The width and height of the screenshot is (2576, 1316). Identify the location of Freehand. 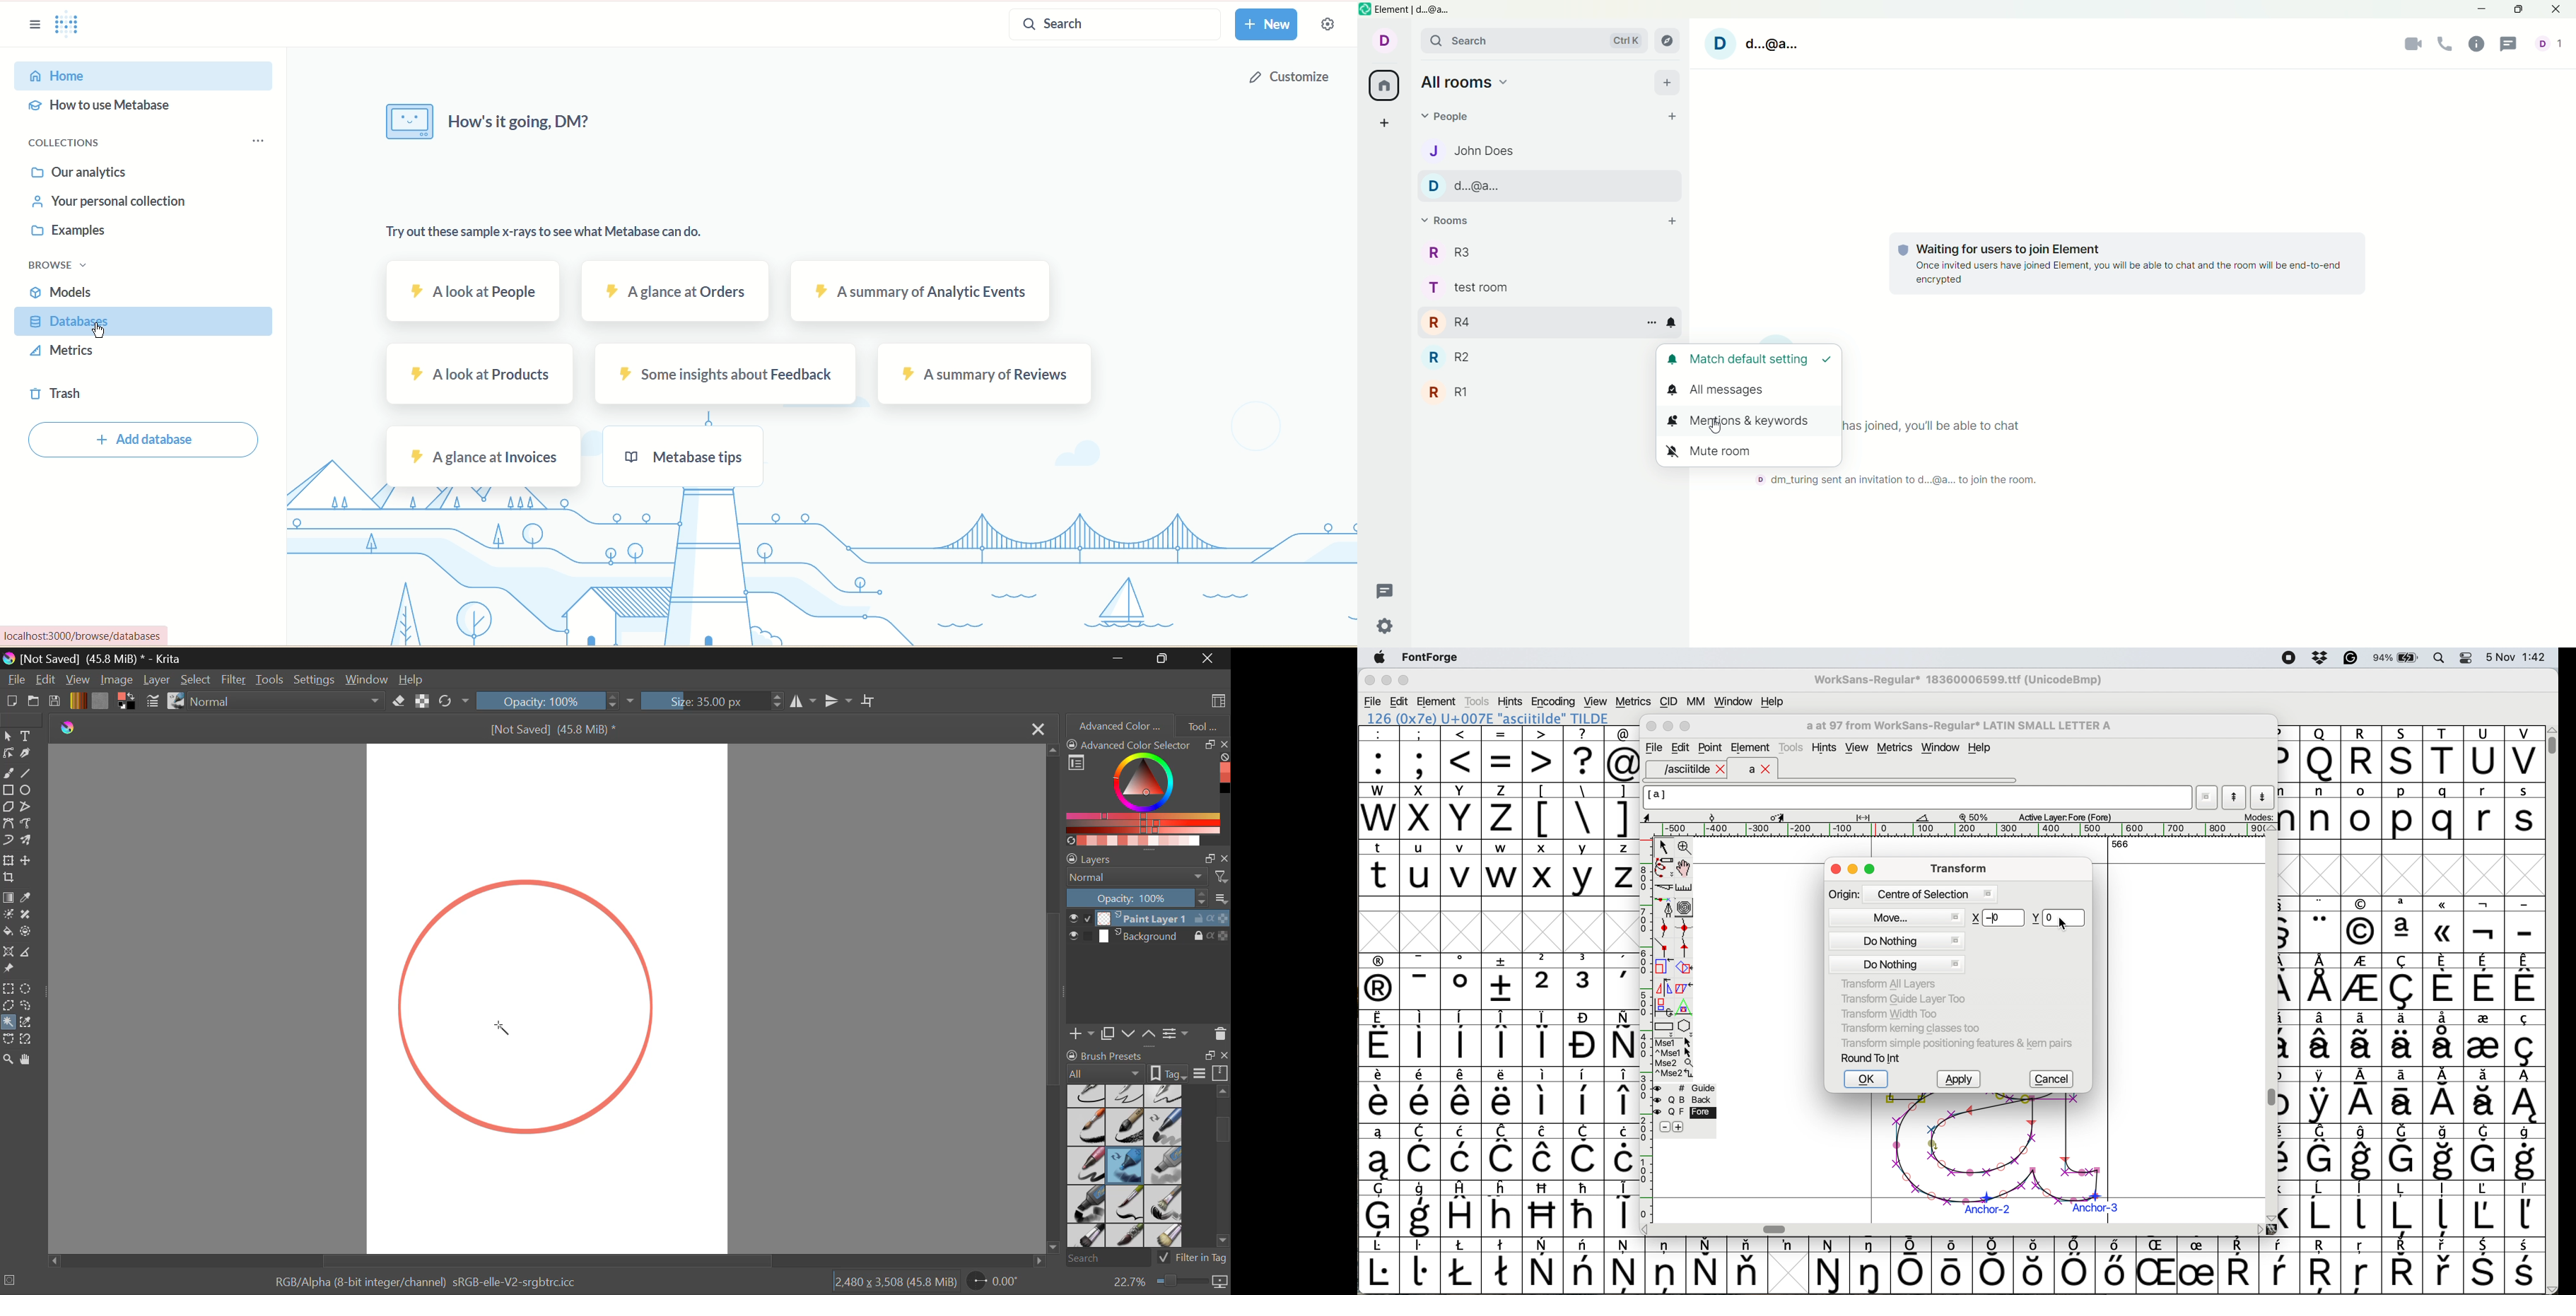
(9, 773).